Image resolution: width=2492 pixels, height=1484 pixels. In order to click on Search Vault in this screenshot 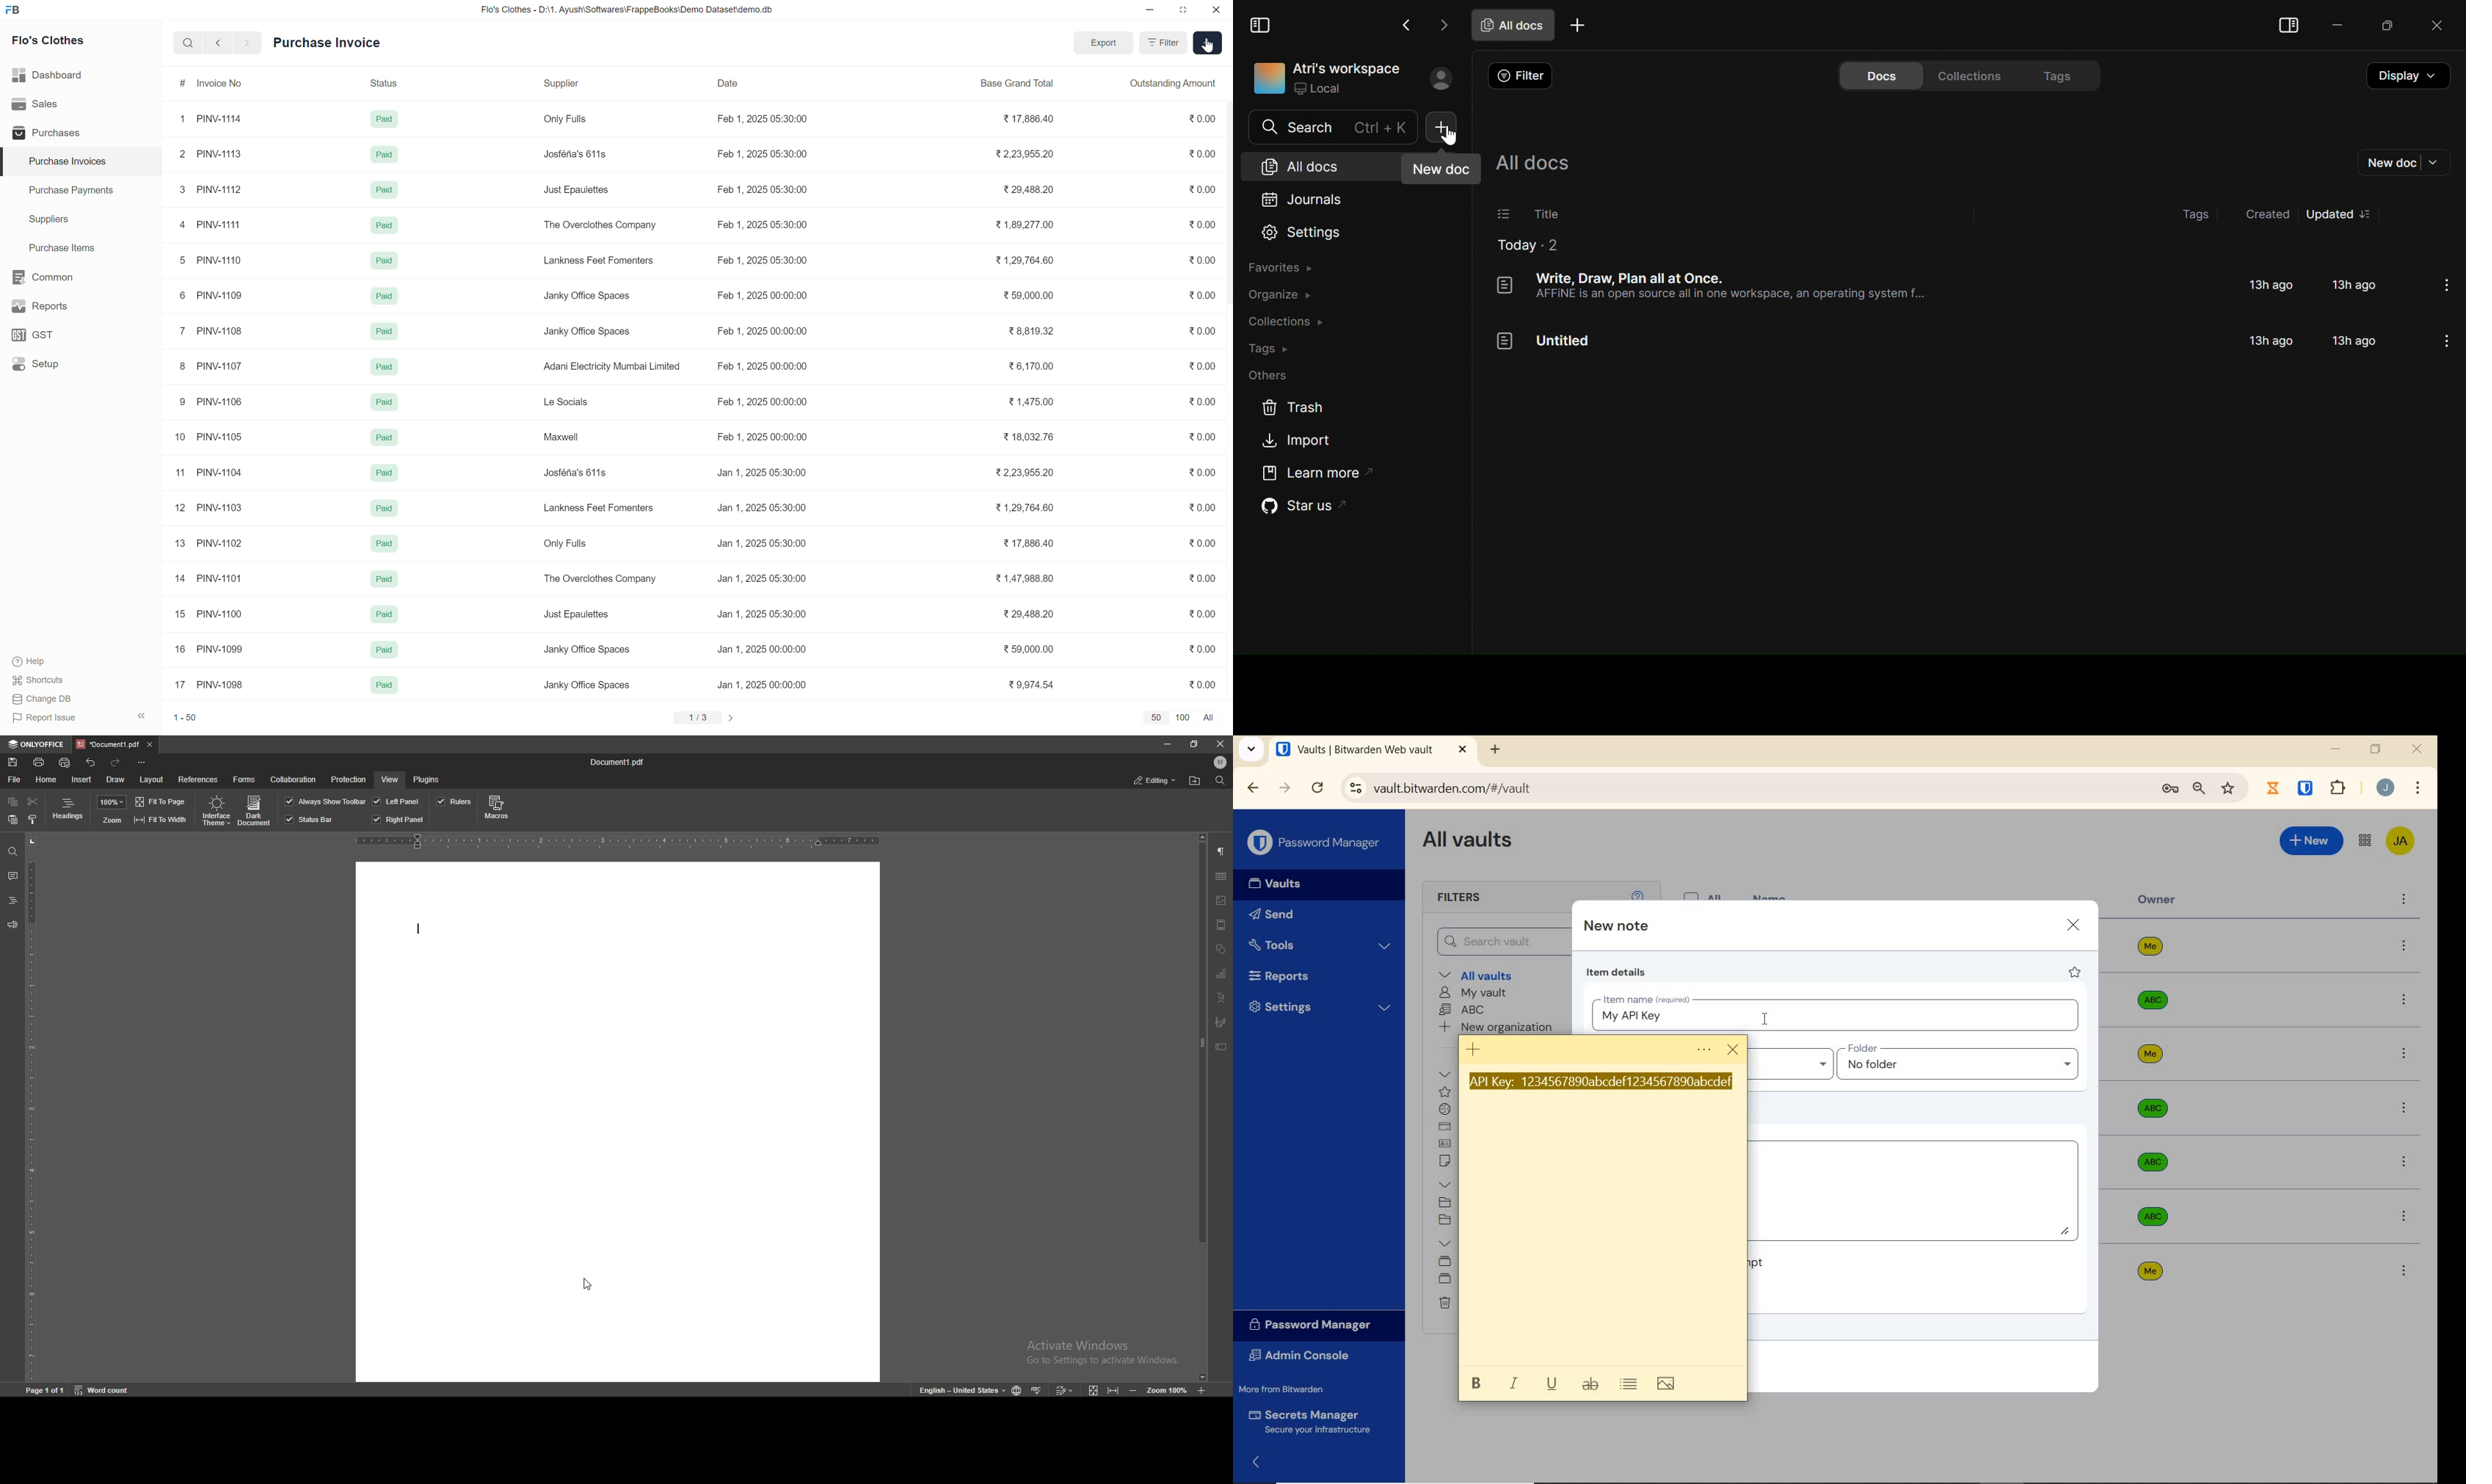, I will do `click(1501, 940)`.